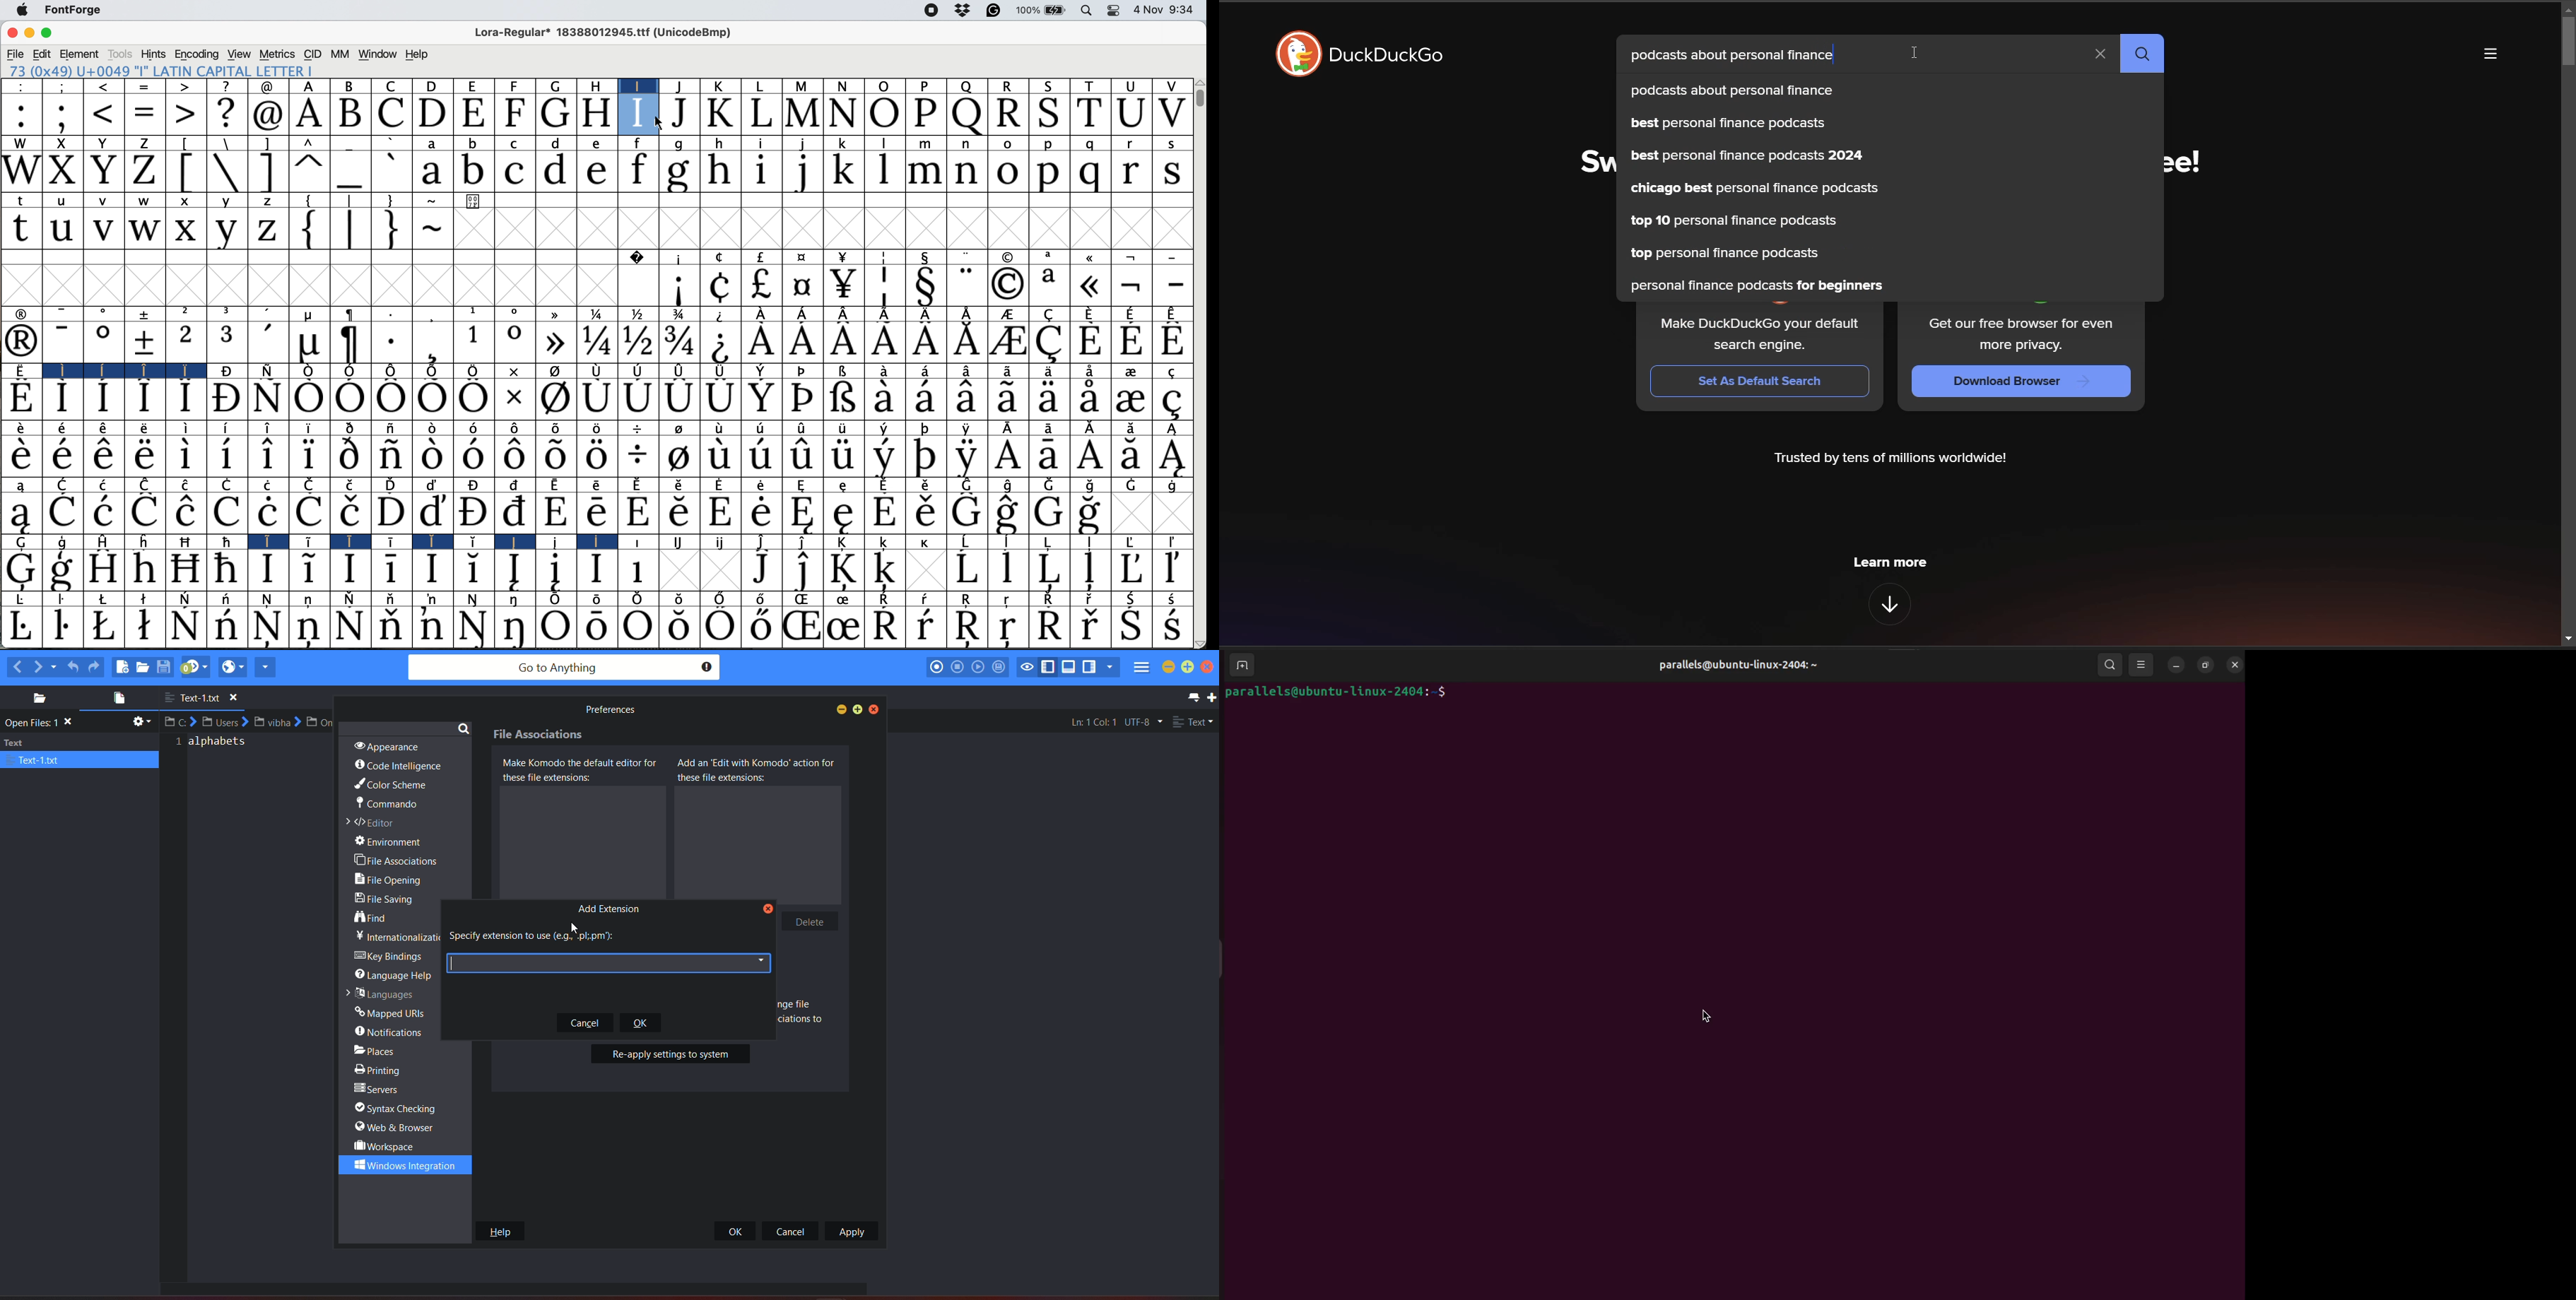  What do you see at coordinates (559, 542) in the screenshot?
I see `Symbol` at bounding box center [559, 542].